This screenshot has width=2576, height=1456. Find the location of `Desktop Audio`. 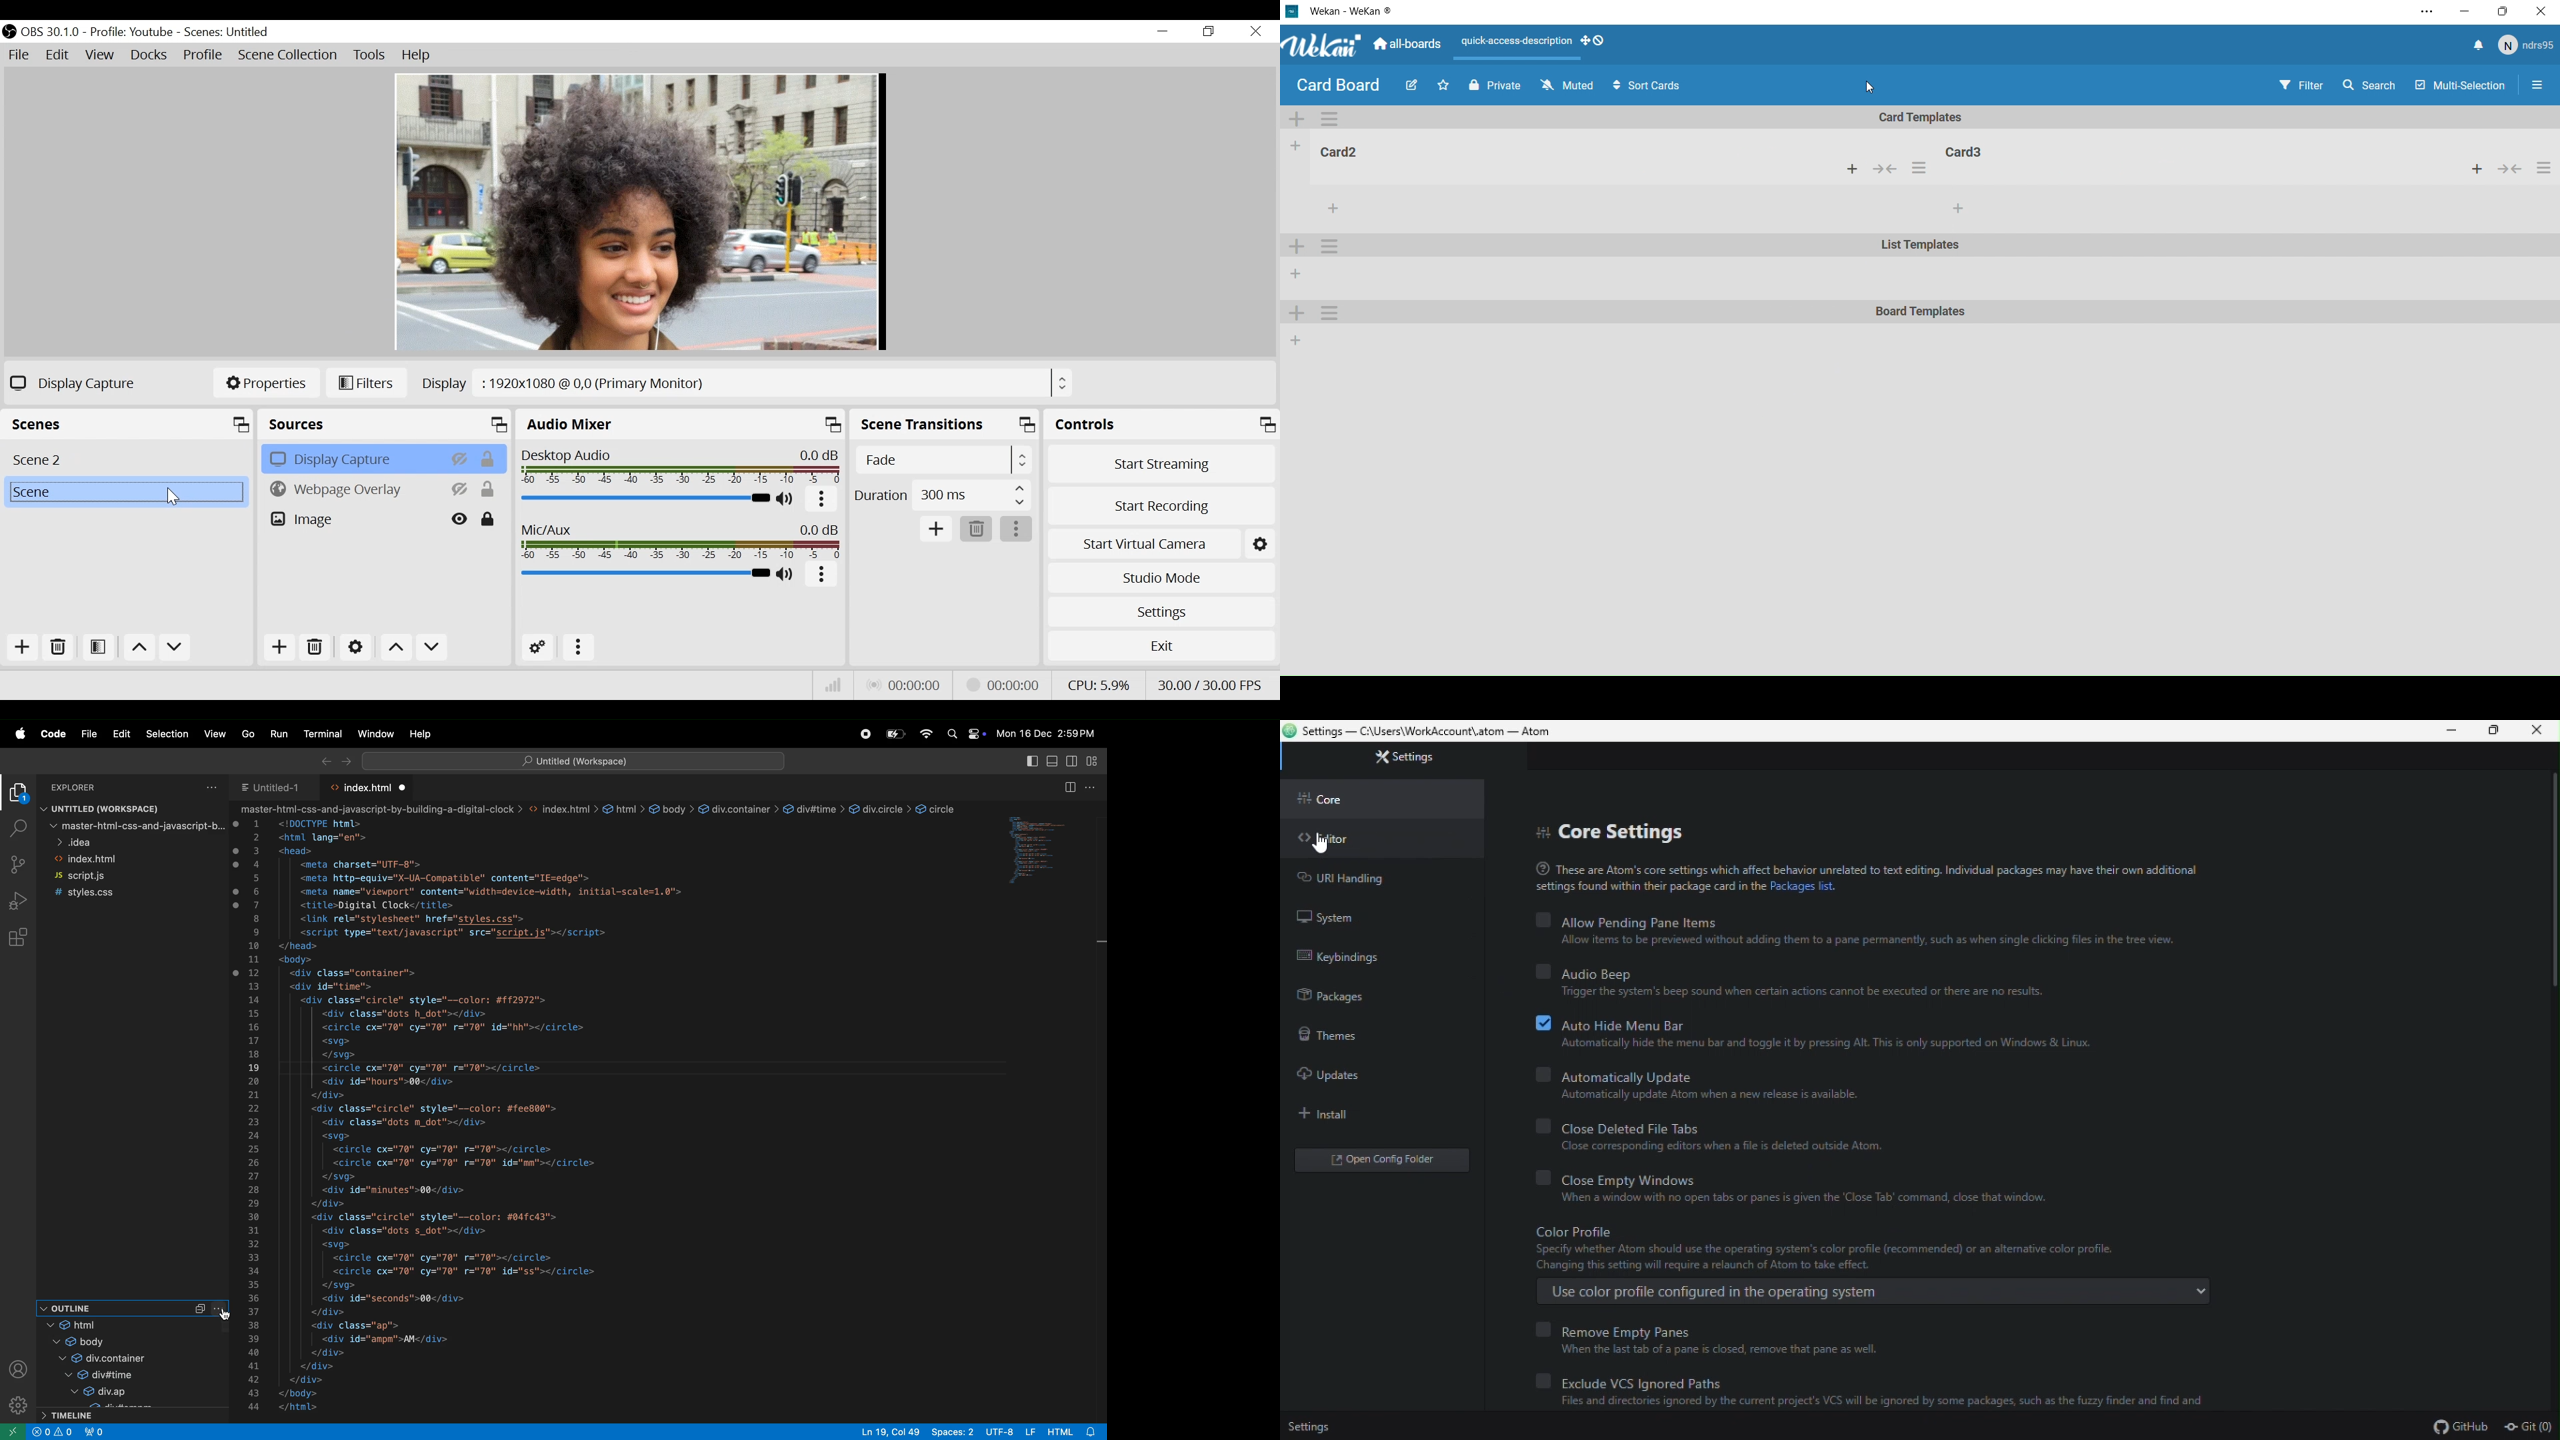

Desktop Audio is located at coordinates (683, 464).